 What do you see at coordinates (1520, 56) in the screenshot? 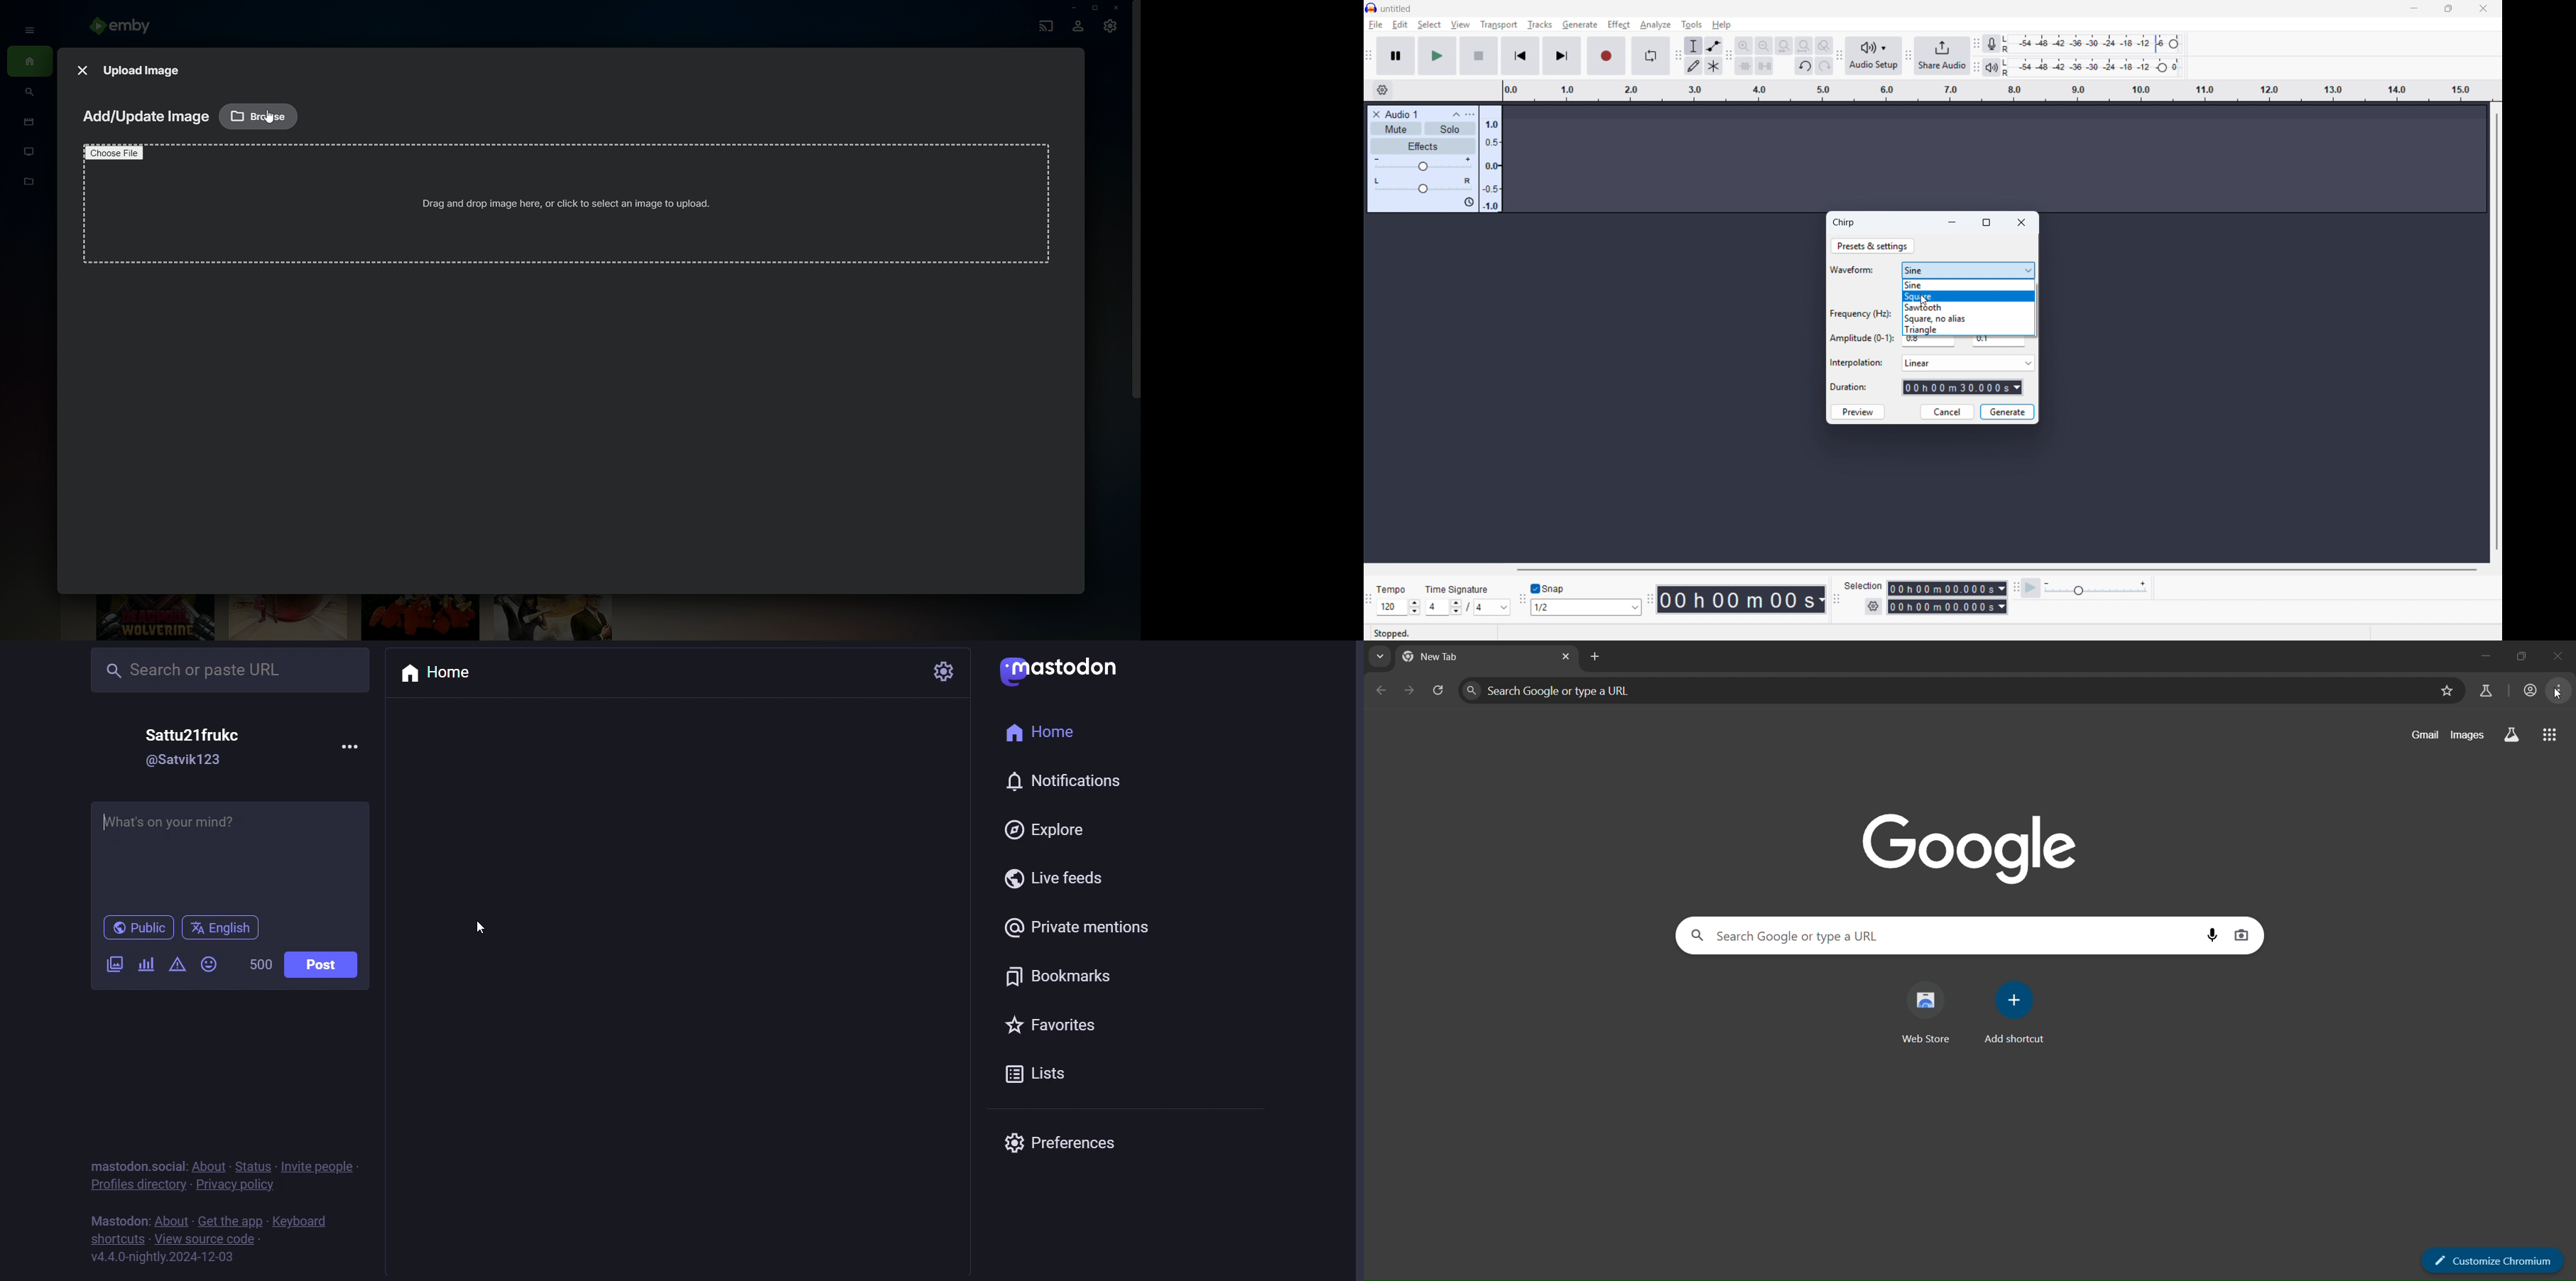
I see `Skip to start ` at bounding box center [1520, 56].